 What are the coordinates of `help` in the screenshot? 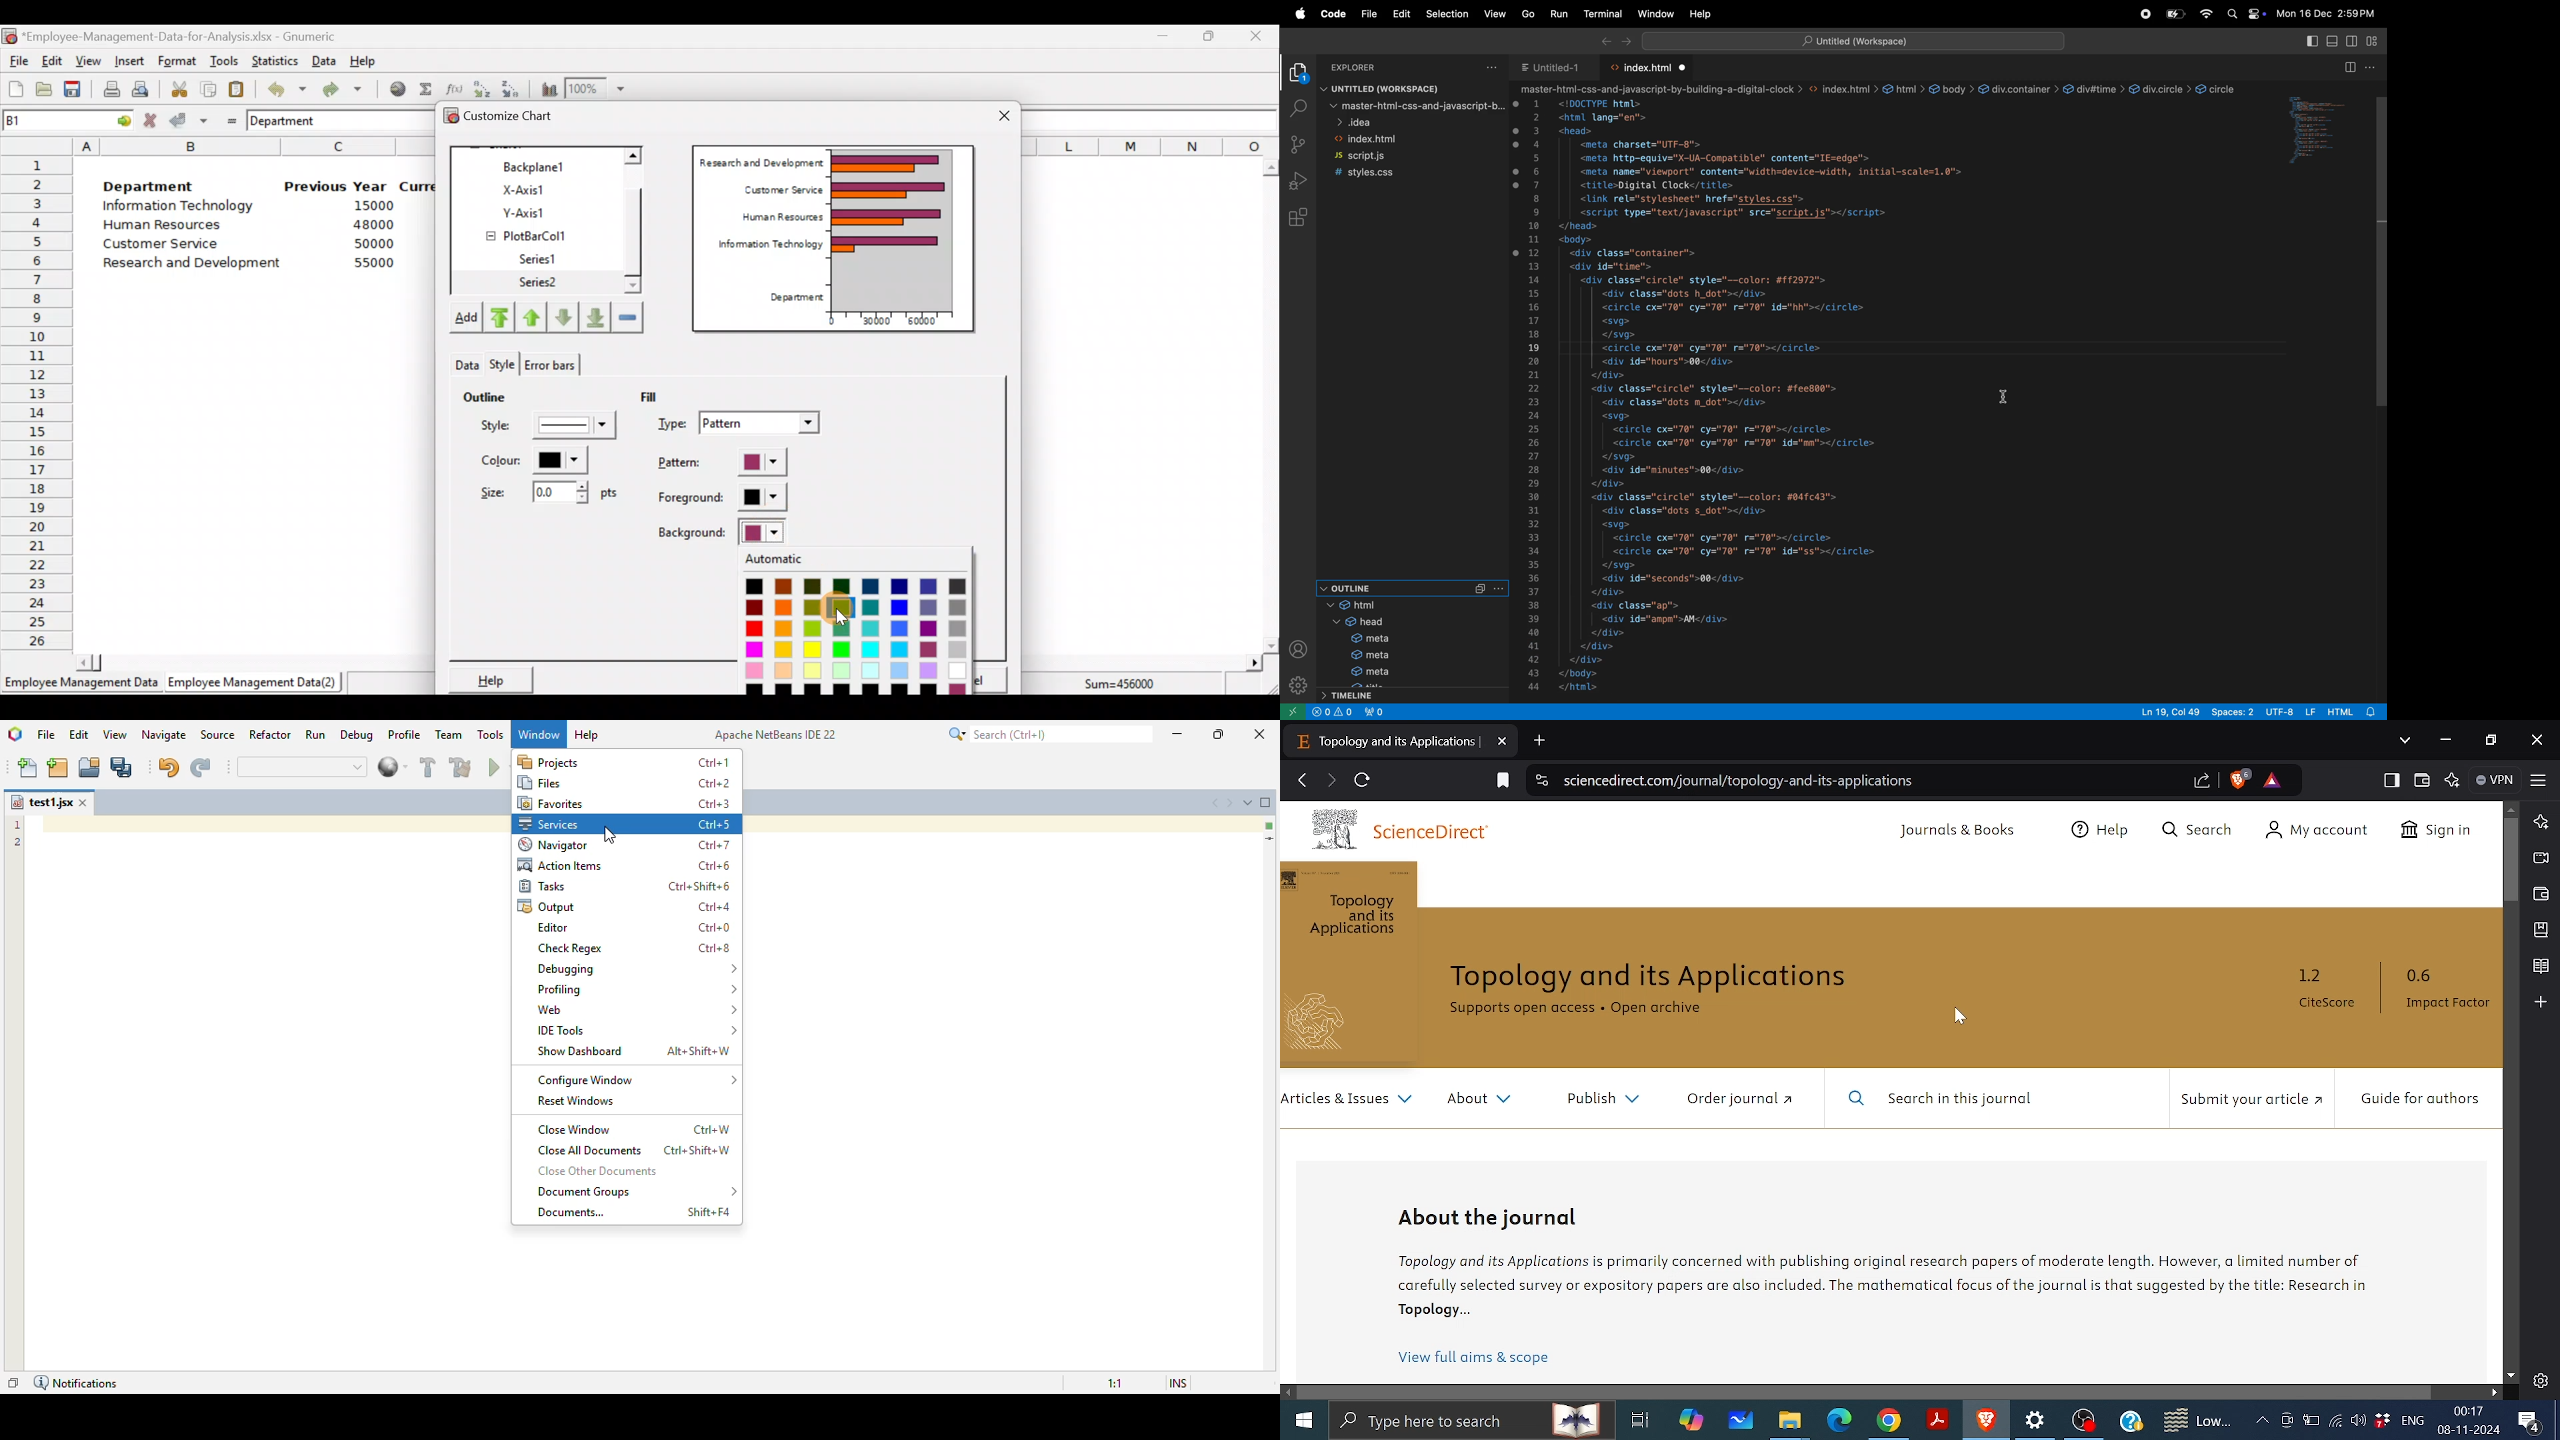 It's located at (587, 735).